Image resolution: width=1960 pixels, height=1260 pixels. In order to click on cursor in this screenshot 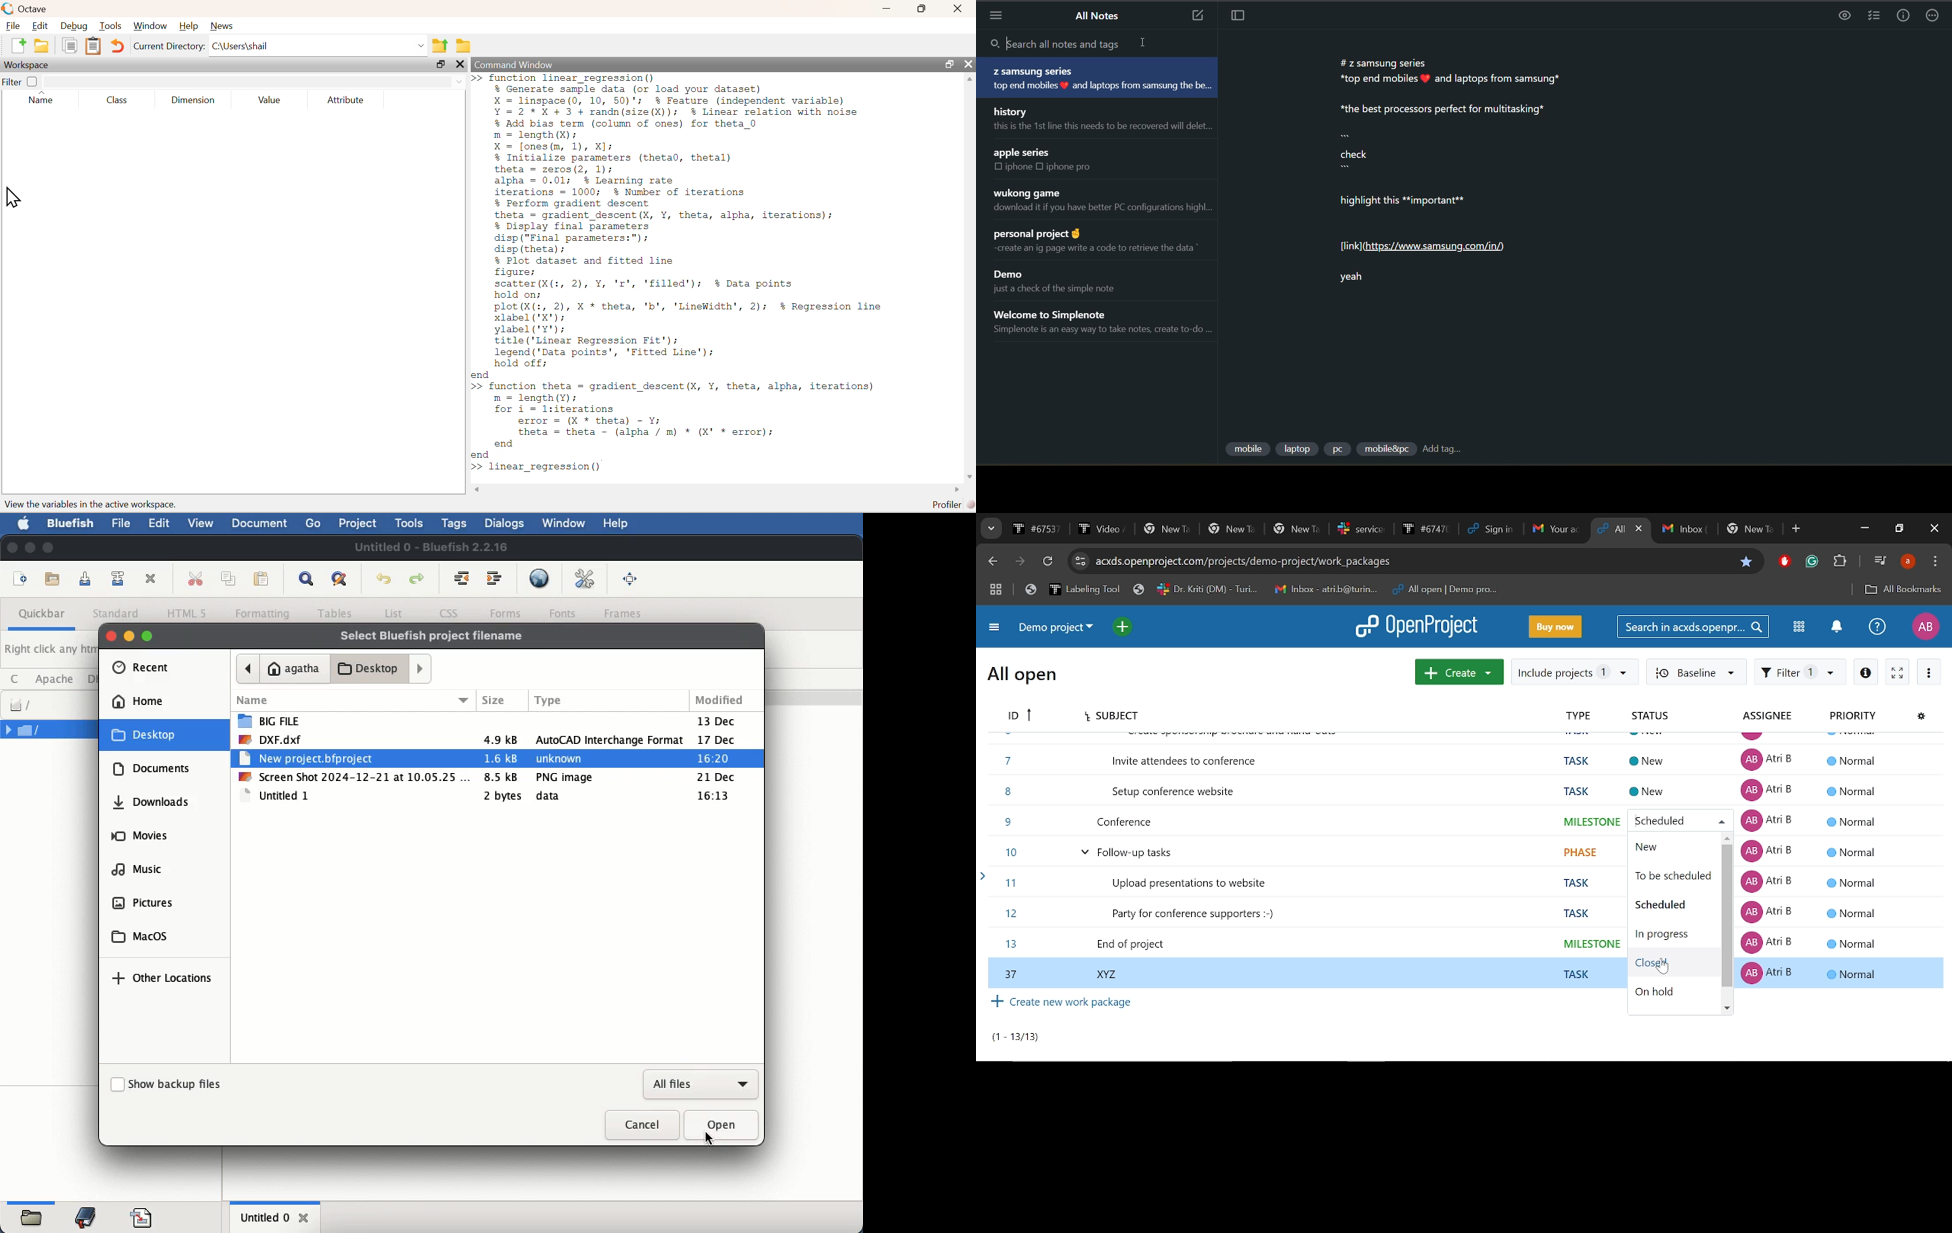, I will do `click(14, 197)`.